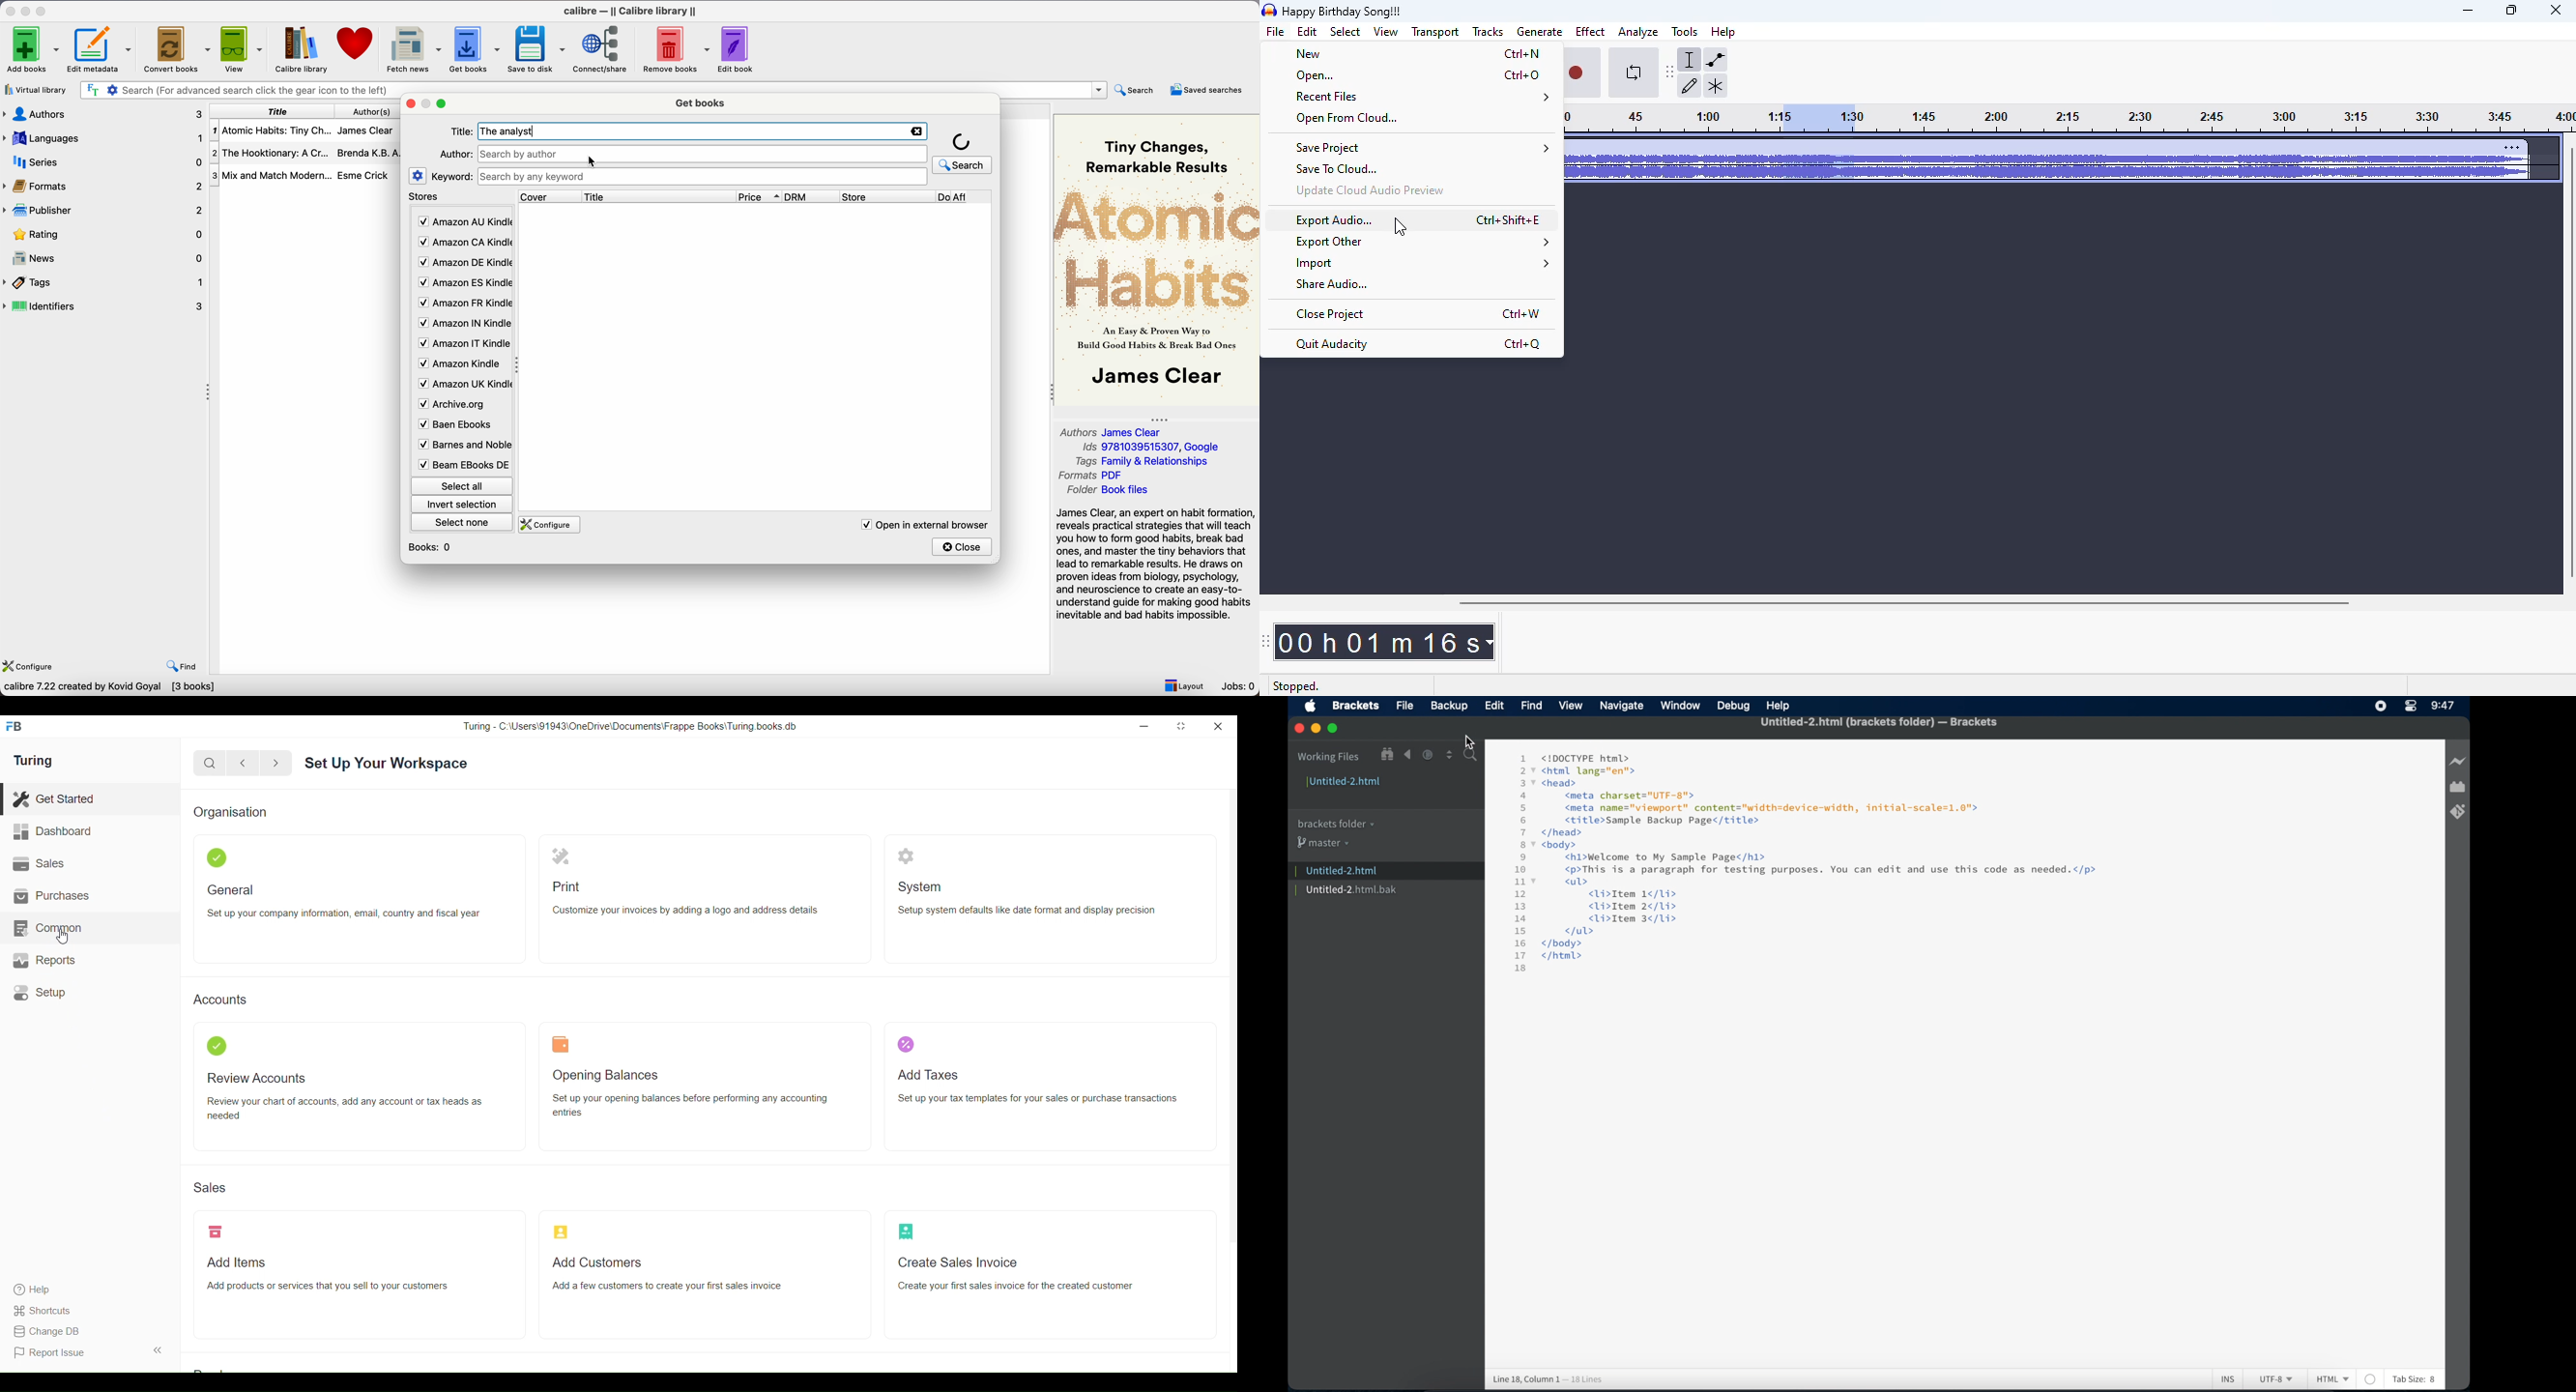  Describe the element at coordinates (1218, 726) in the screenshot. I see `Close` at that location.